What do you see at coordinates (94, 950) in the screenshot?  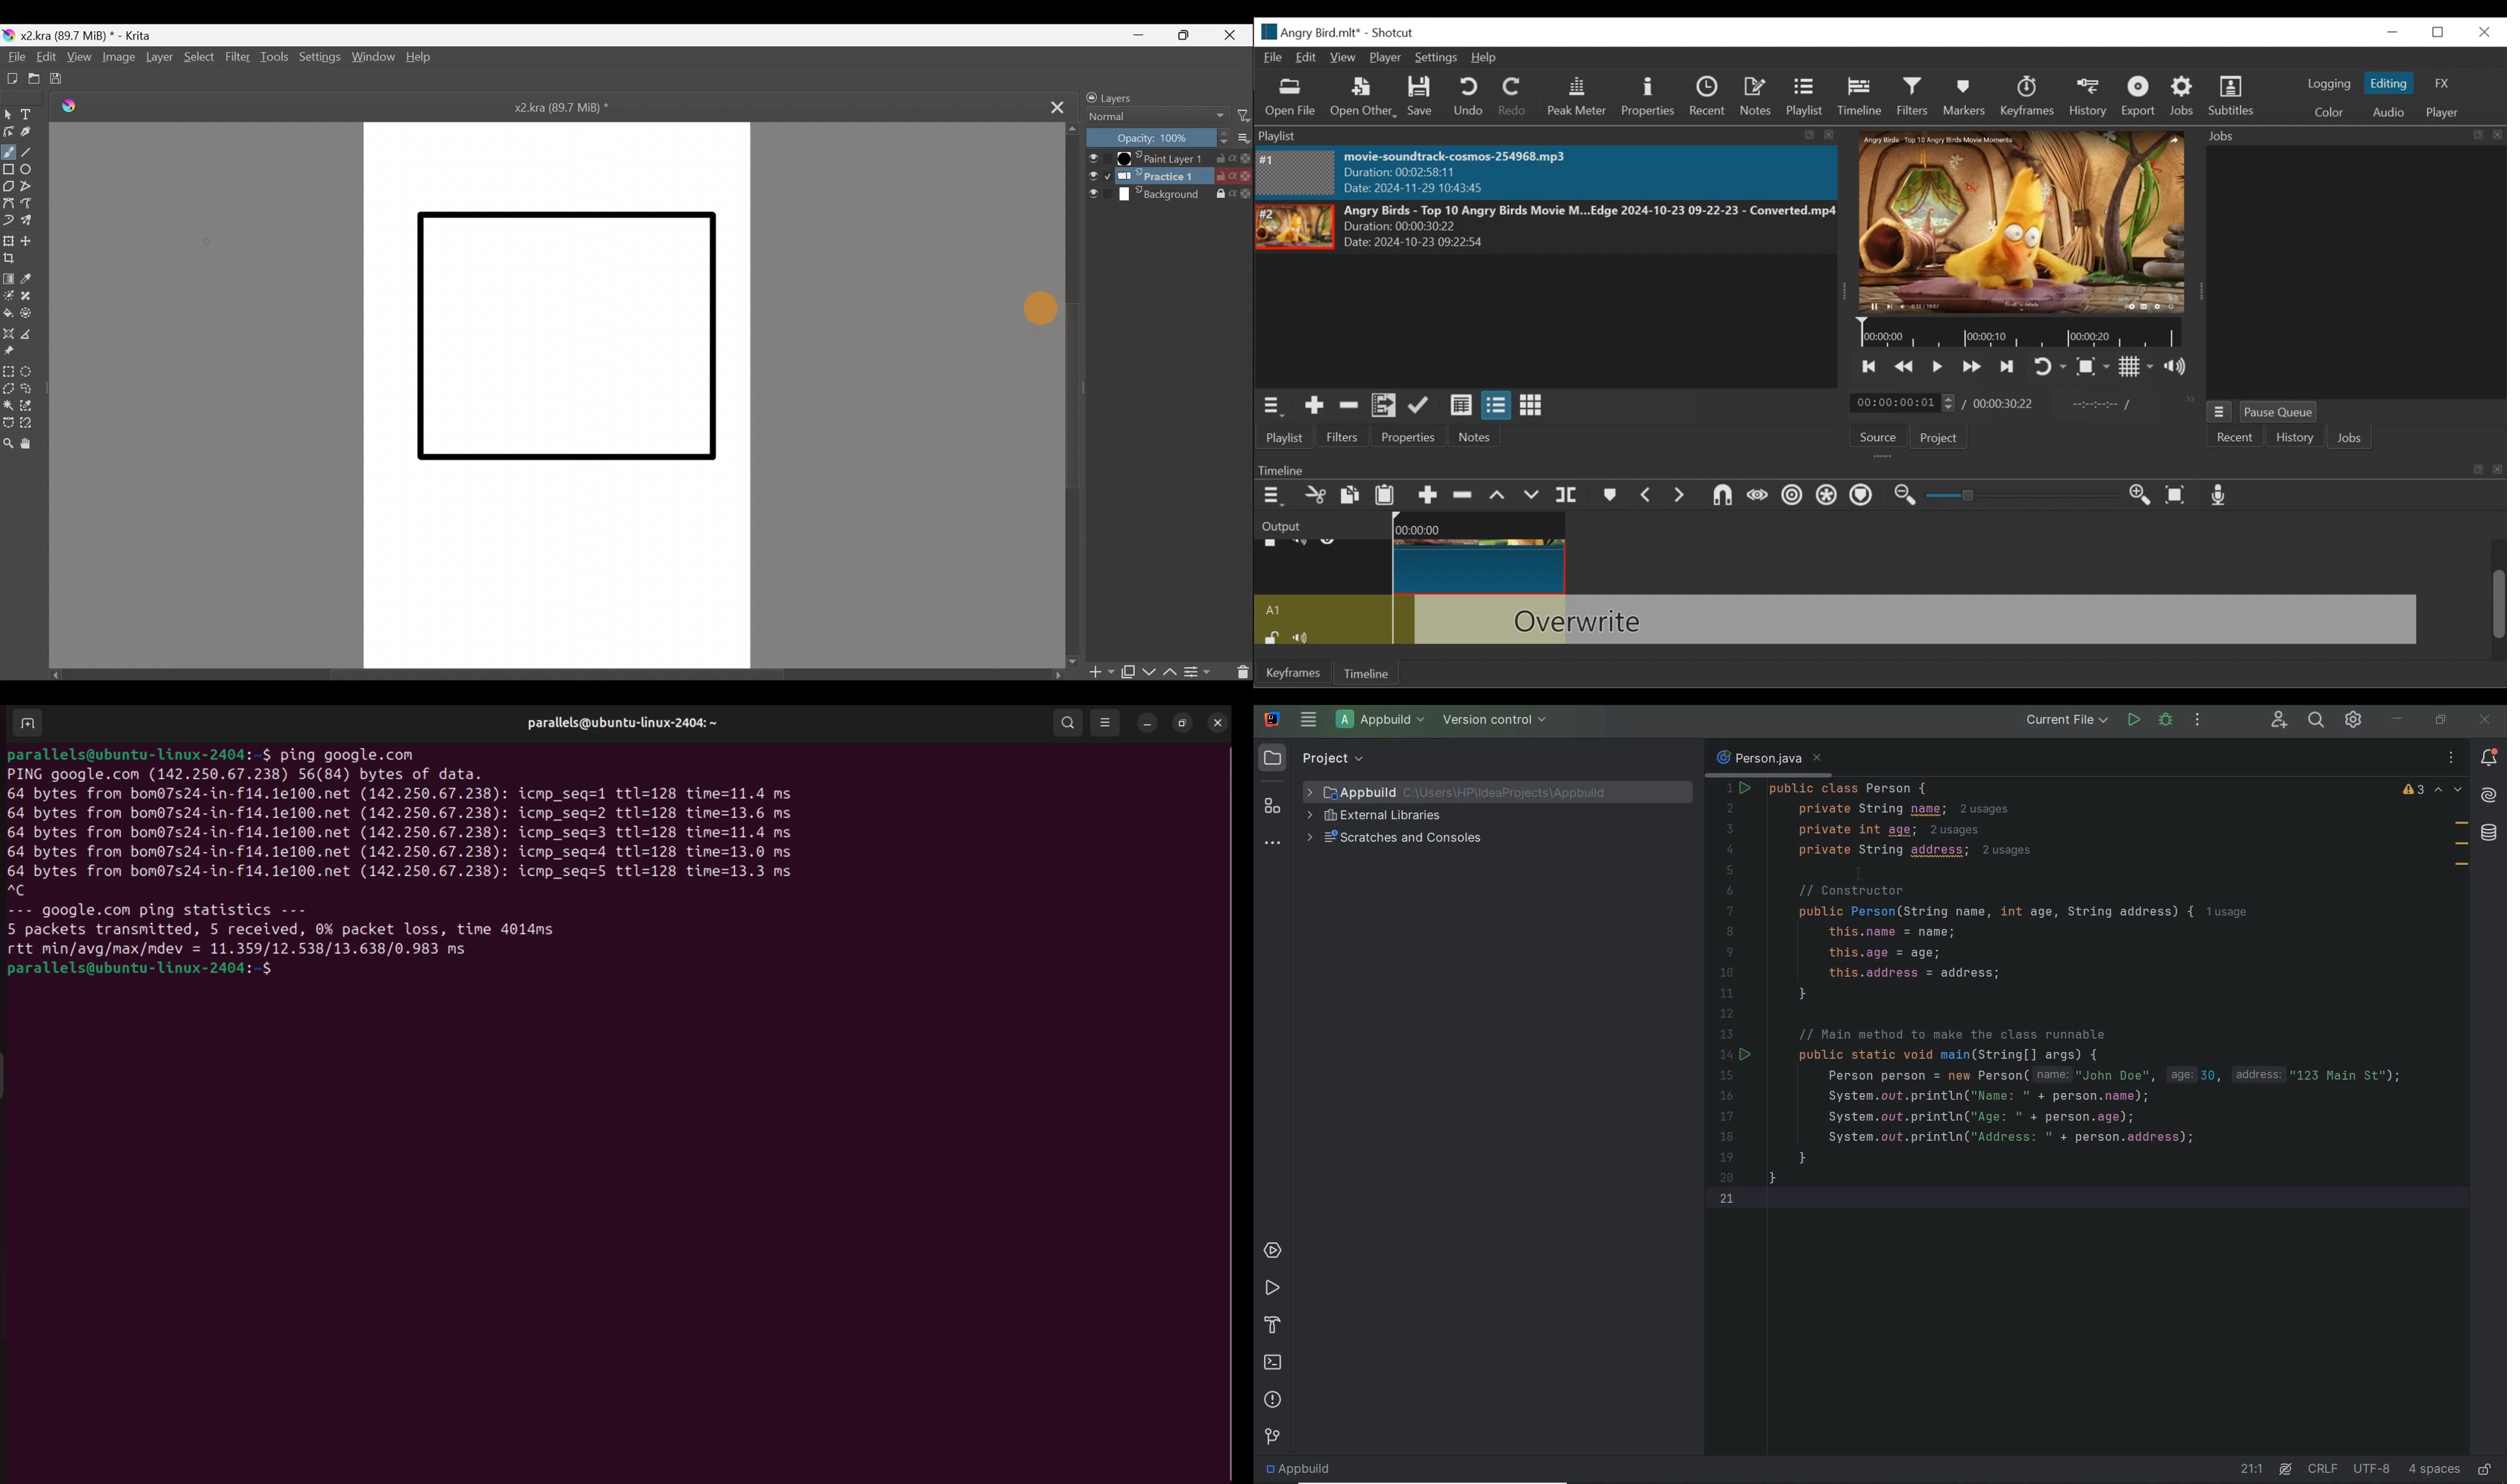 I see `rtt min avg max` at bounding box center [94, 950].